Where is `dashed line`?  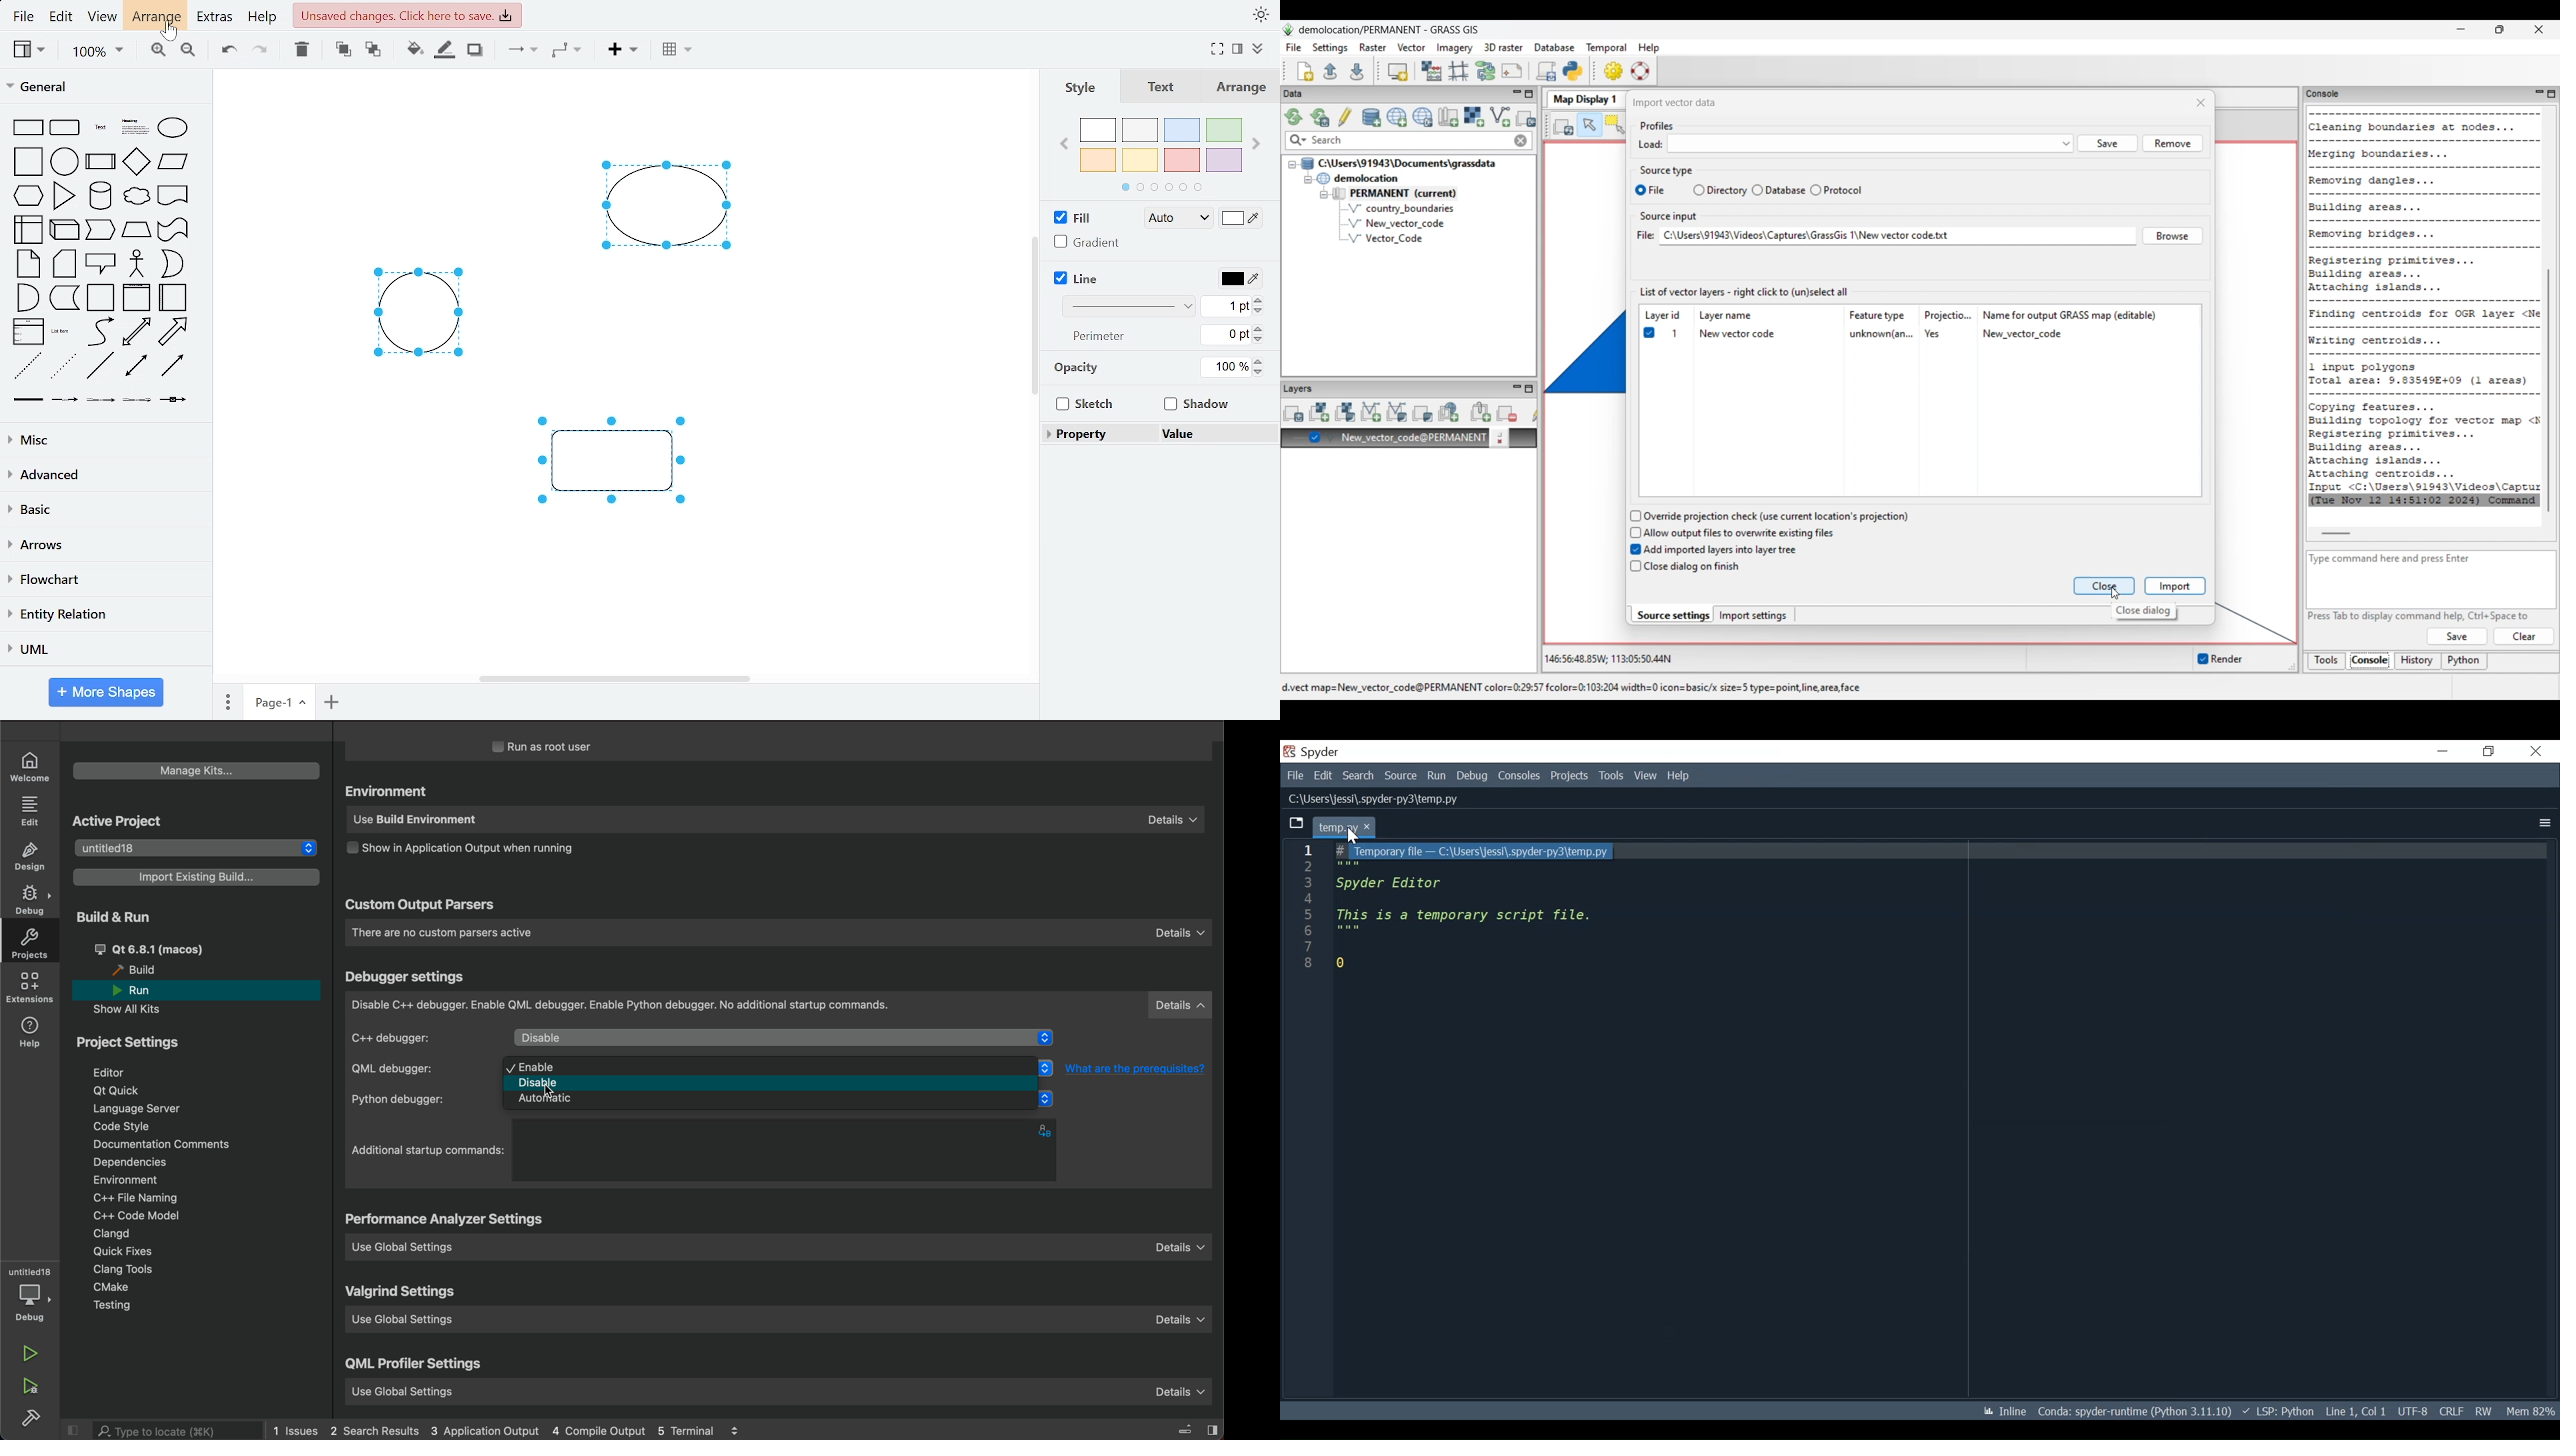
dashed line is located at coordinates (27, 366).